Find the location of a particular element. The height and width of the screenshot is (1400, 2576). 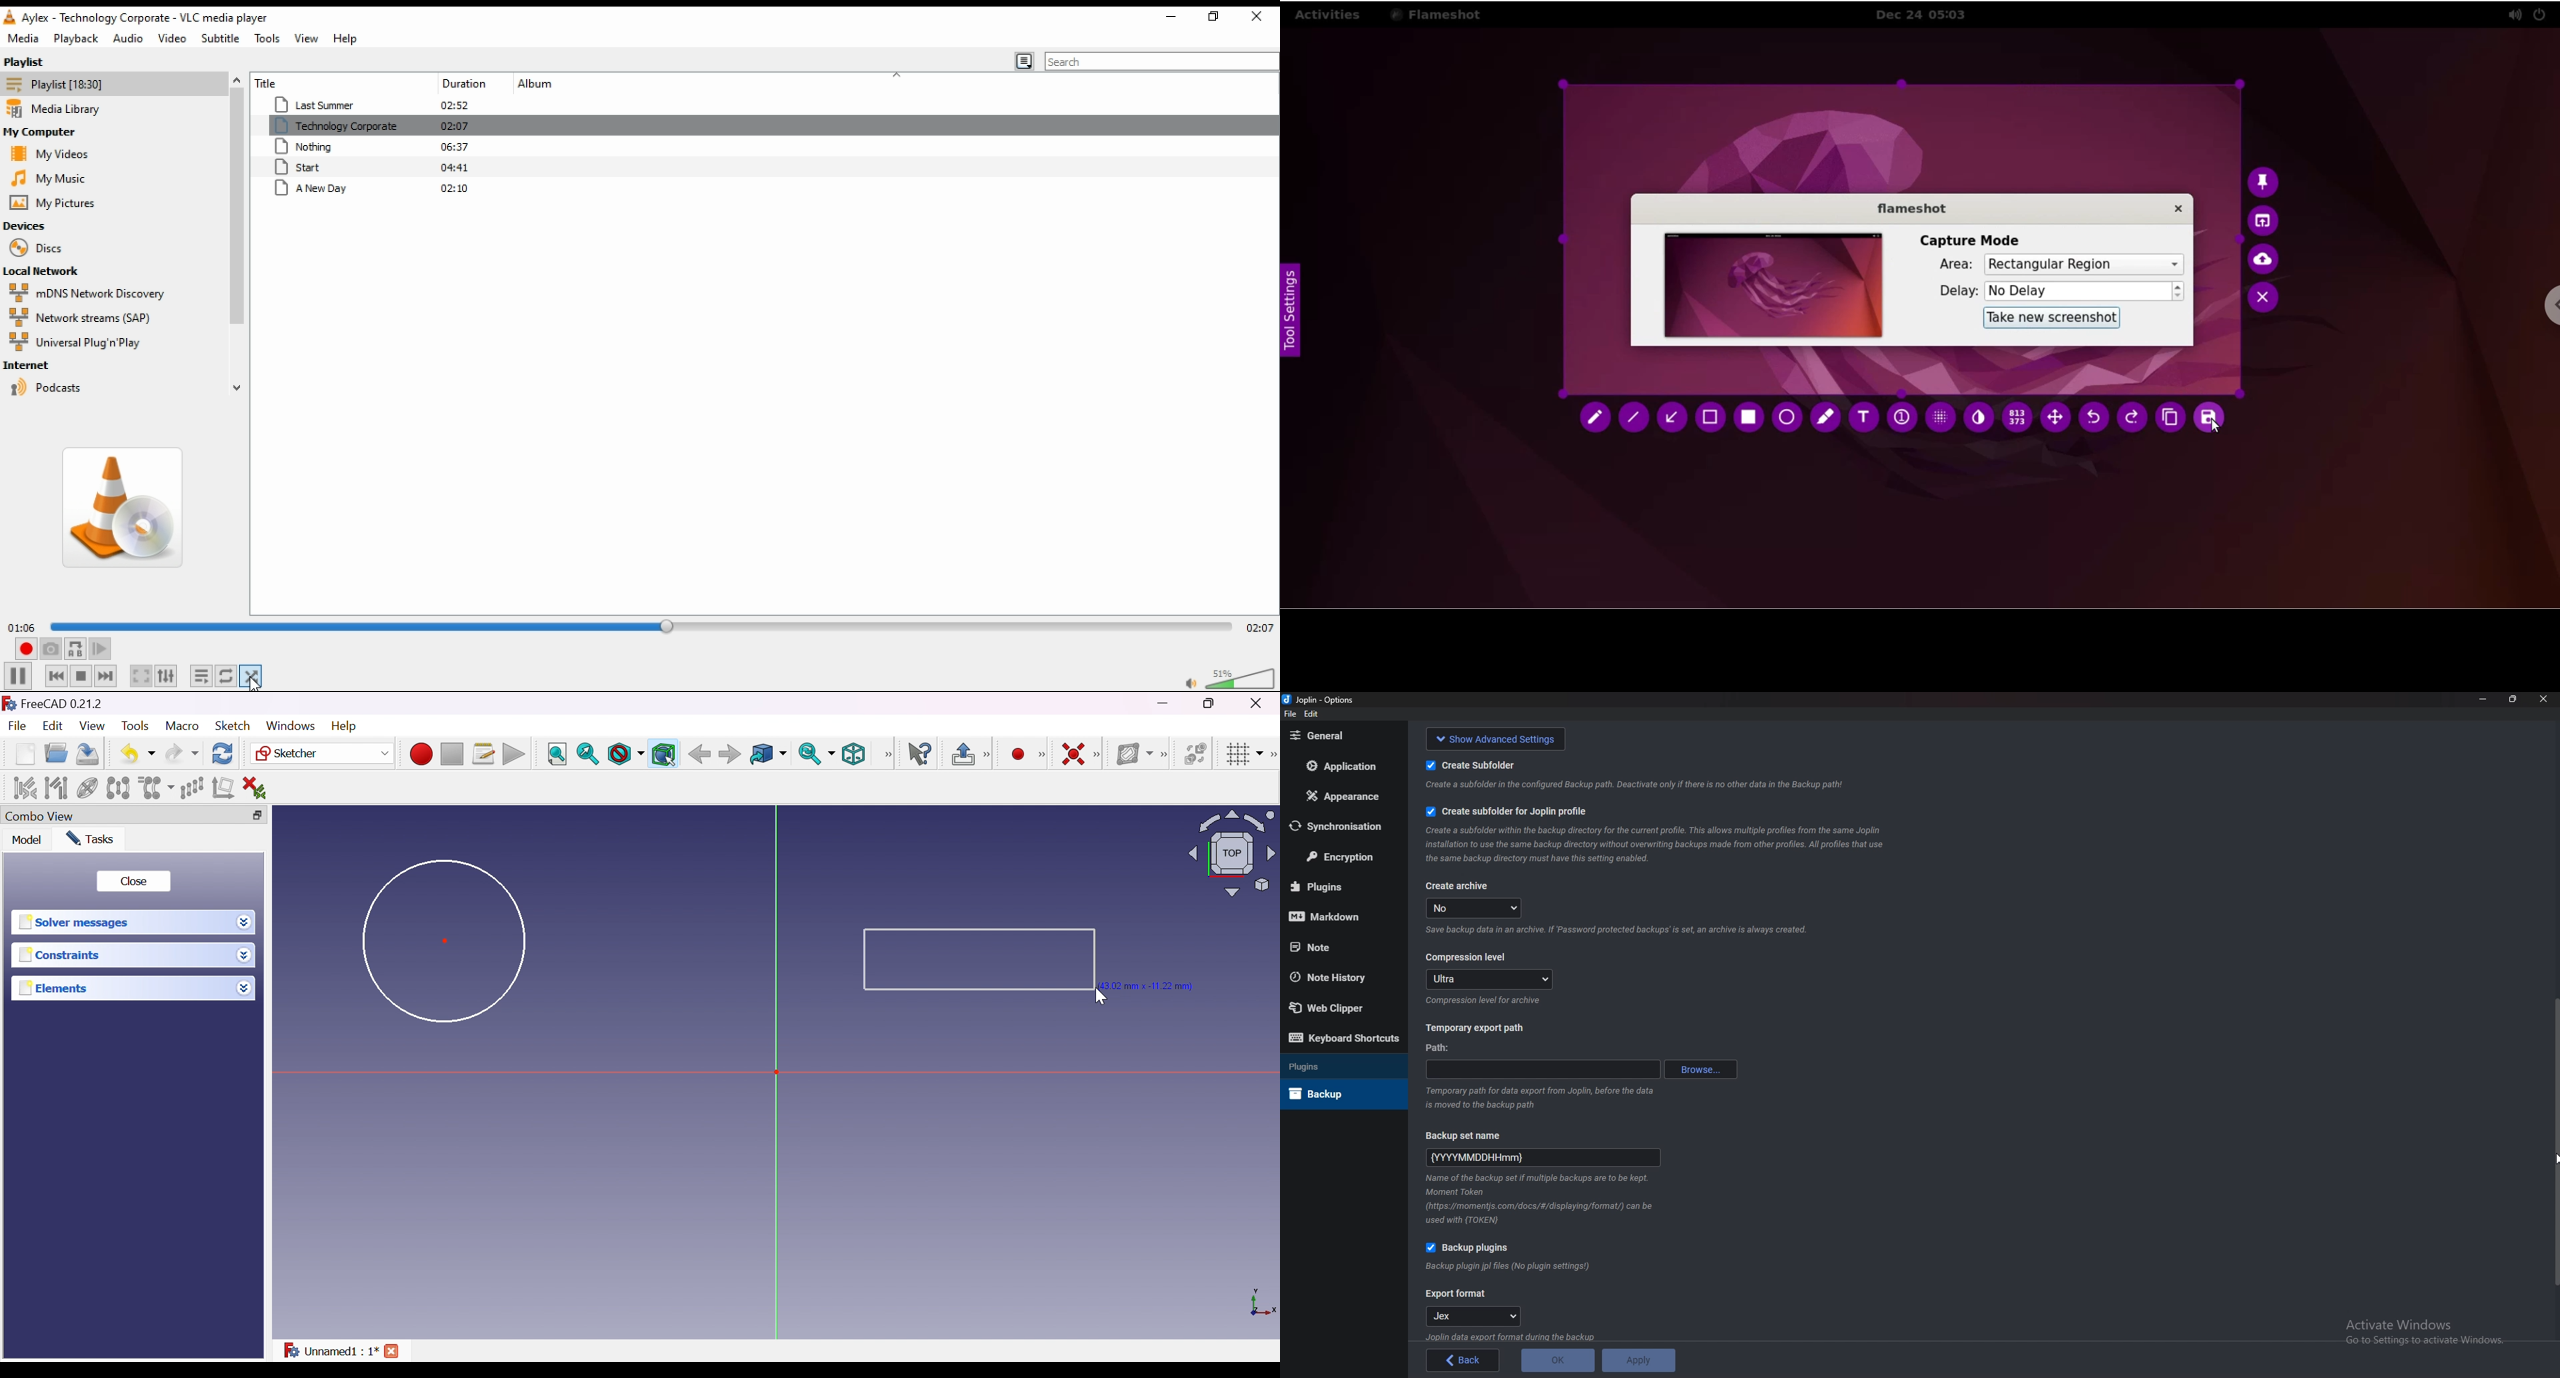

Sketcher is located at coordinates (320, 753).